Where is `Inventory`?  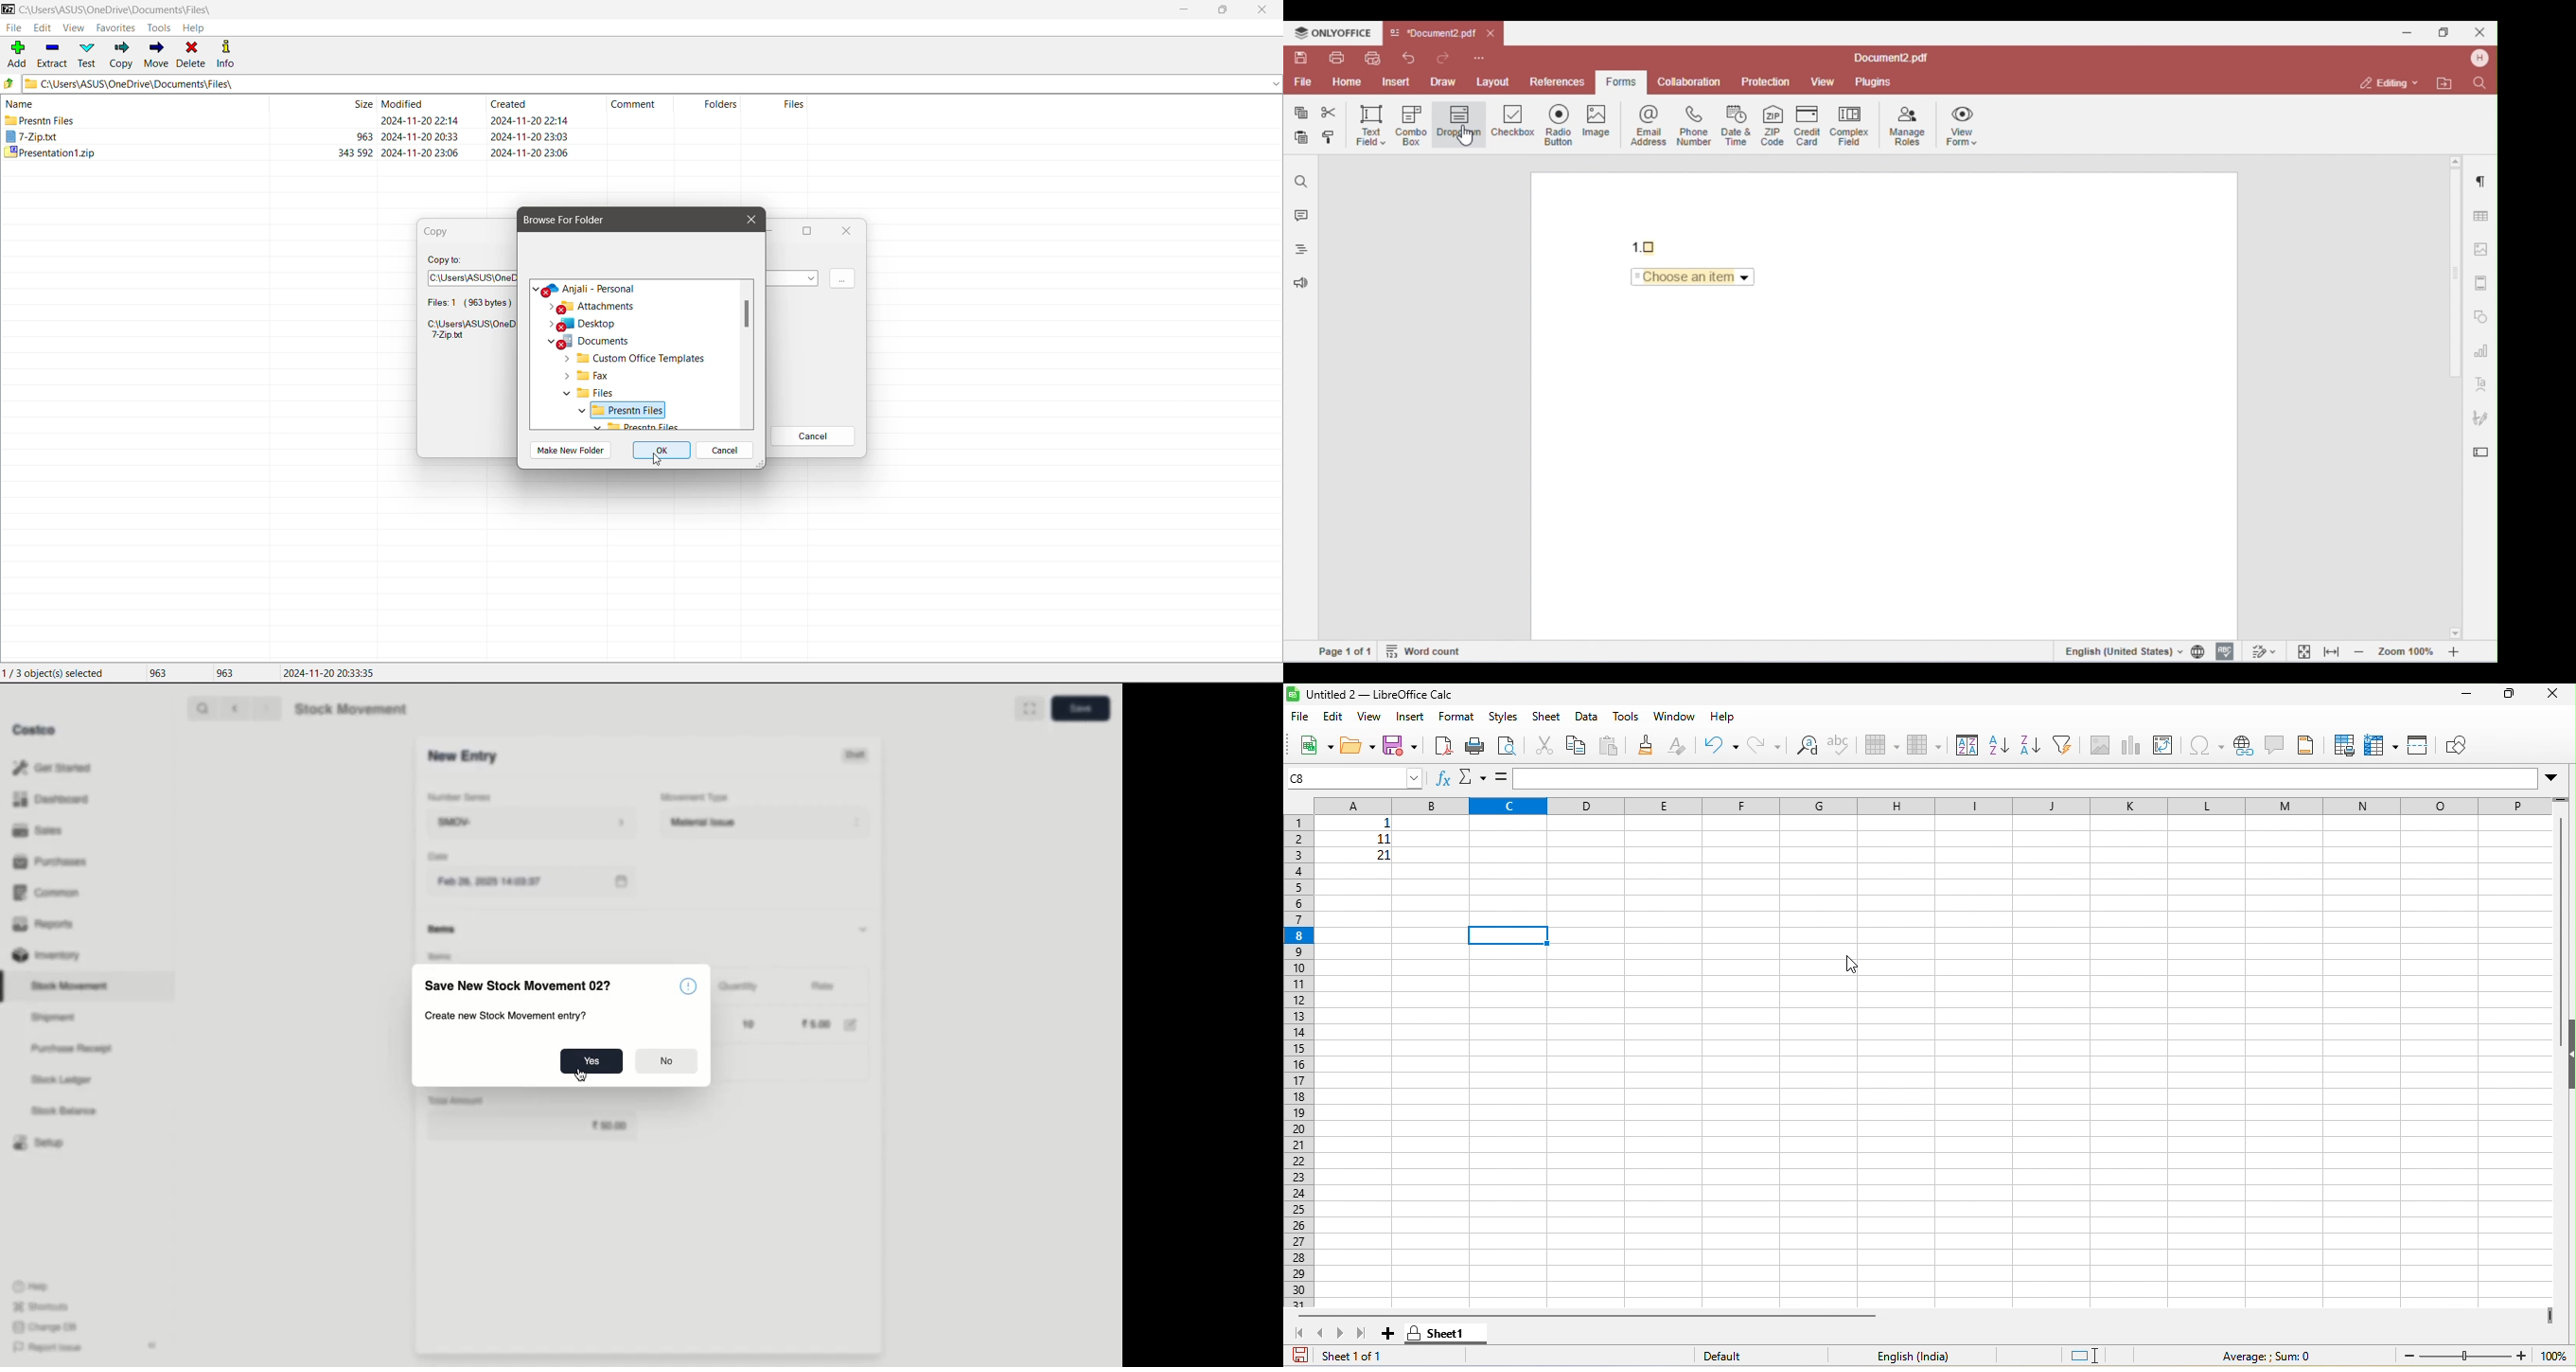
Inventory is located at coordinates (48, 956).